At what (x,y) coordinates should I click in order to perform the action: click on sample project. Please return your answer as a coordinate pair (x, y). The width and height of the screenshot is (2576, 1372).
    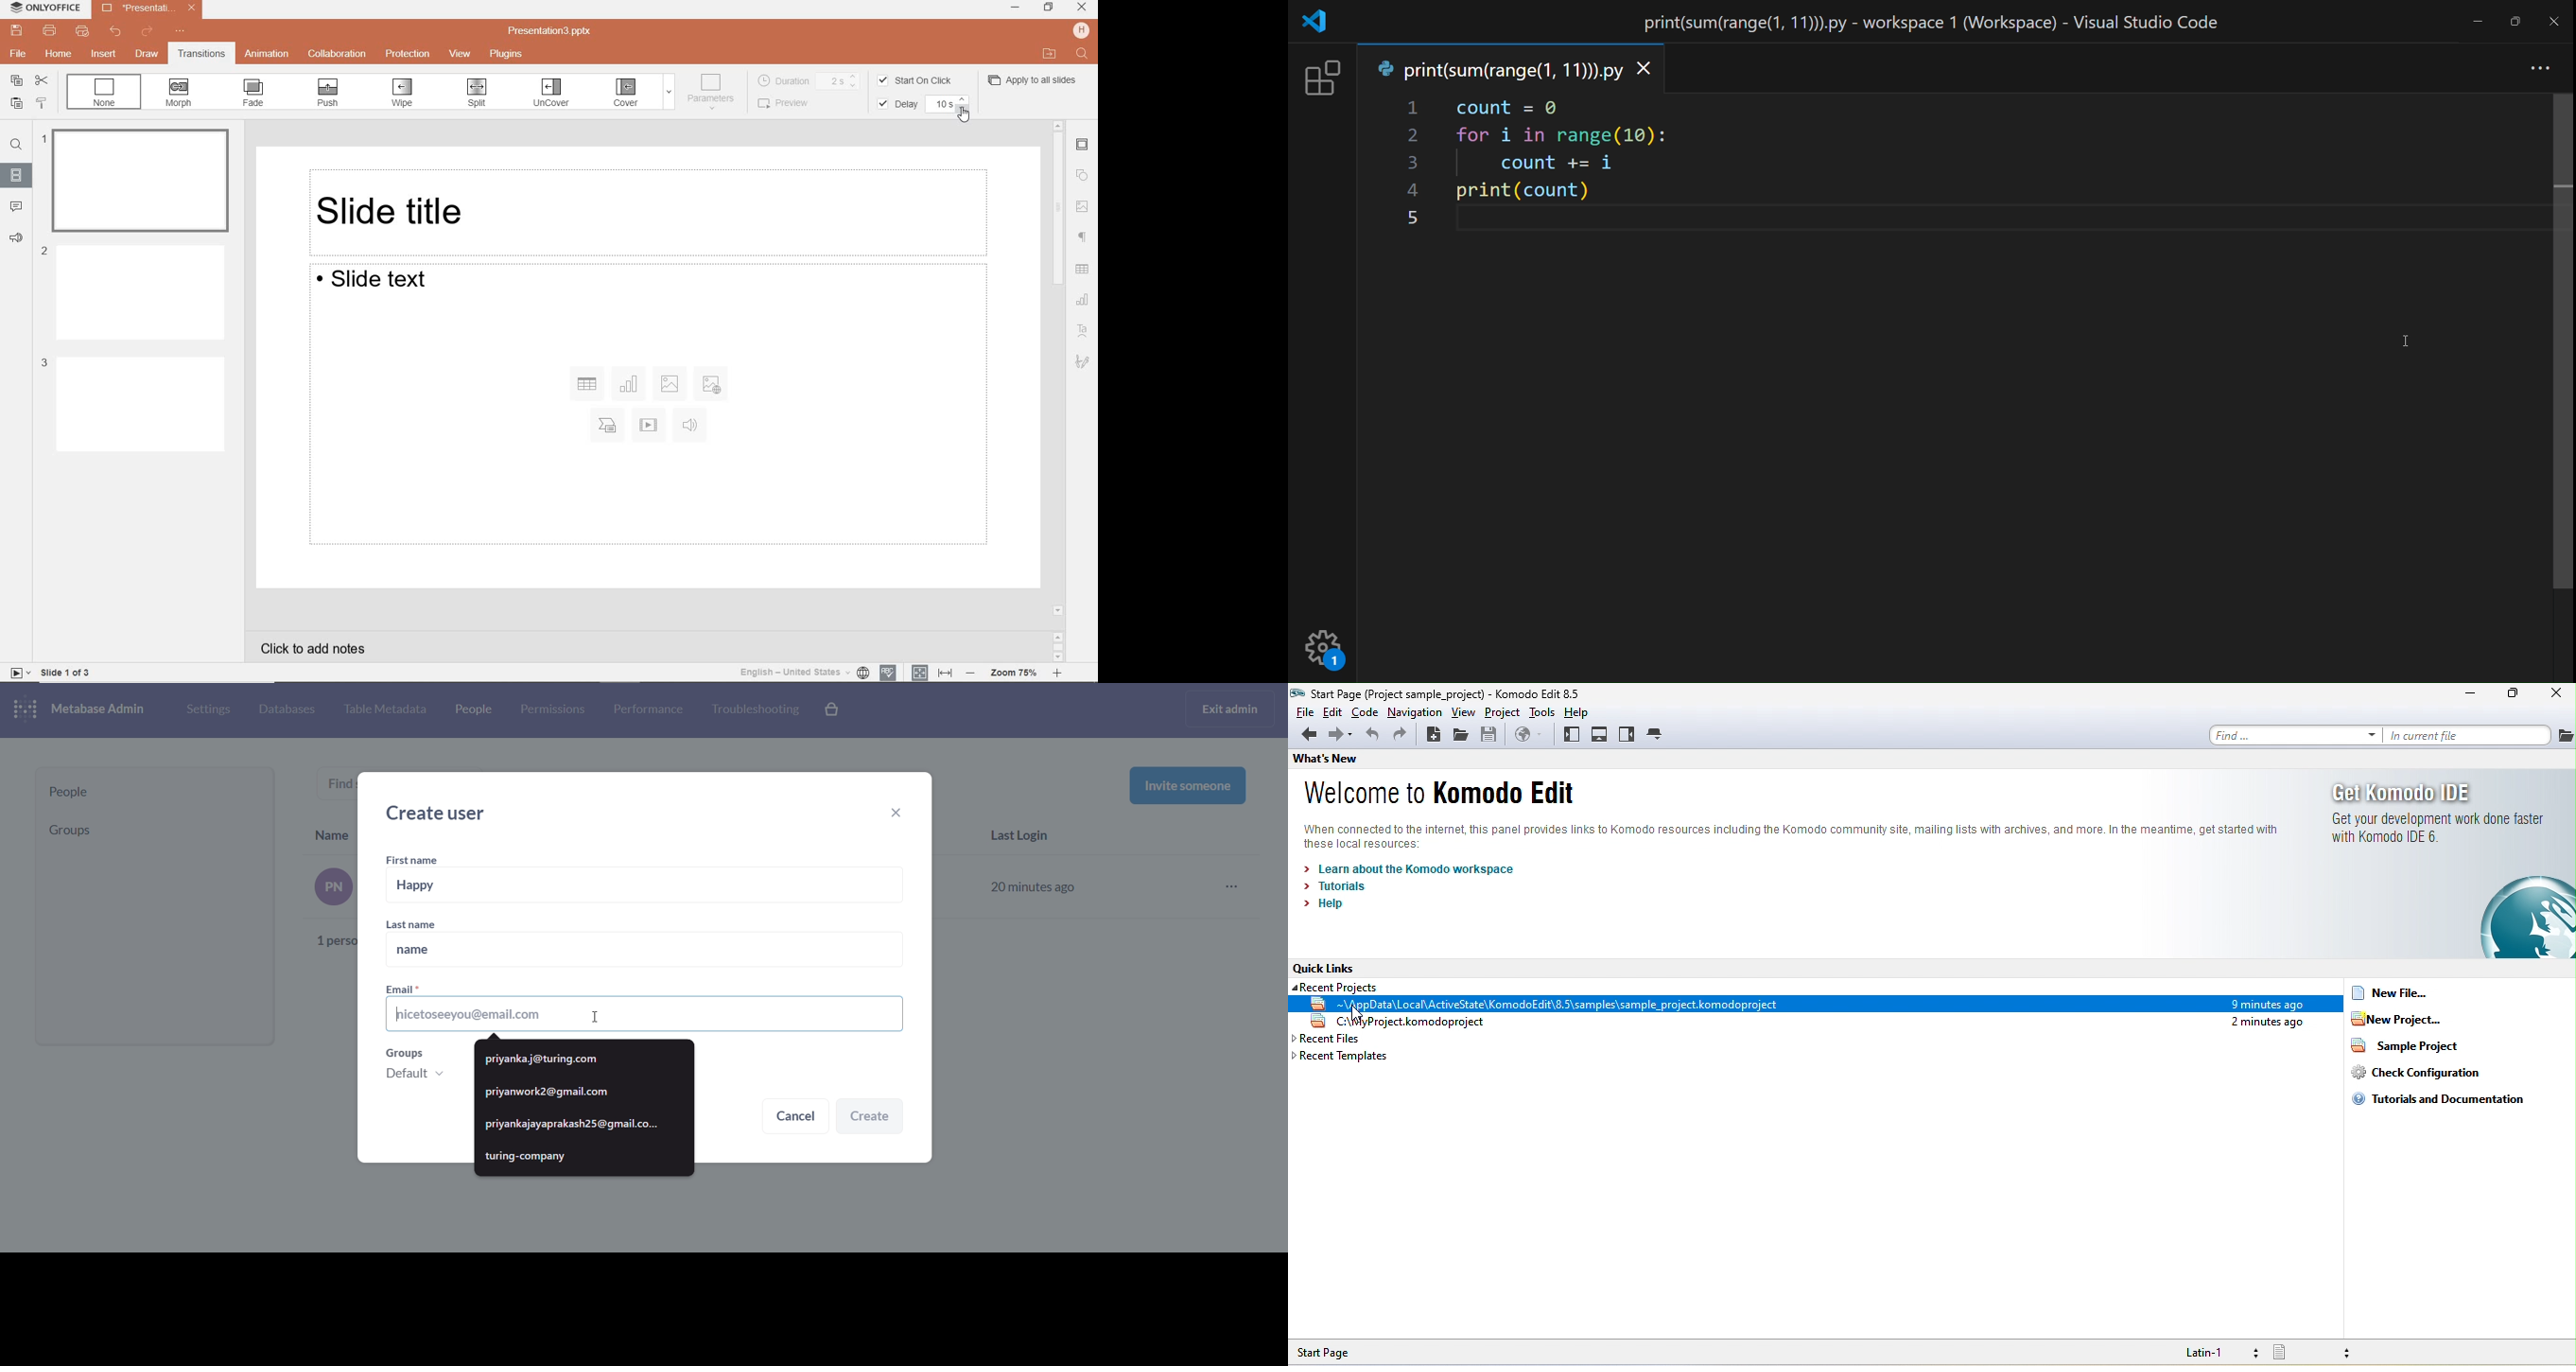
    Looking at the image, I should click on (2424, 1051).